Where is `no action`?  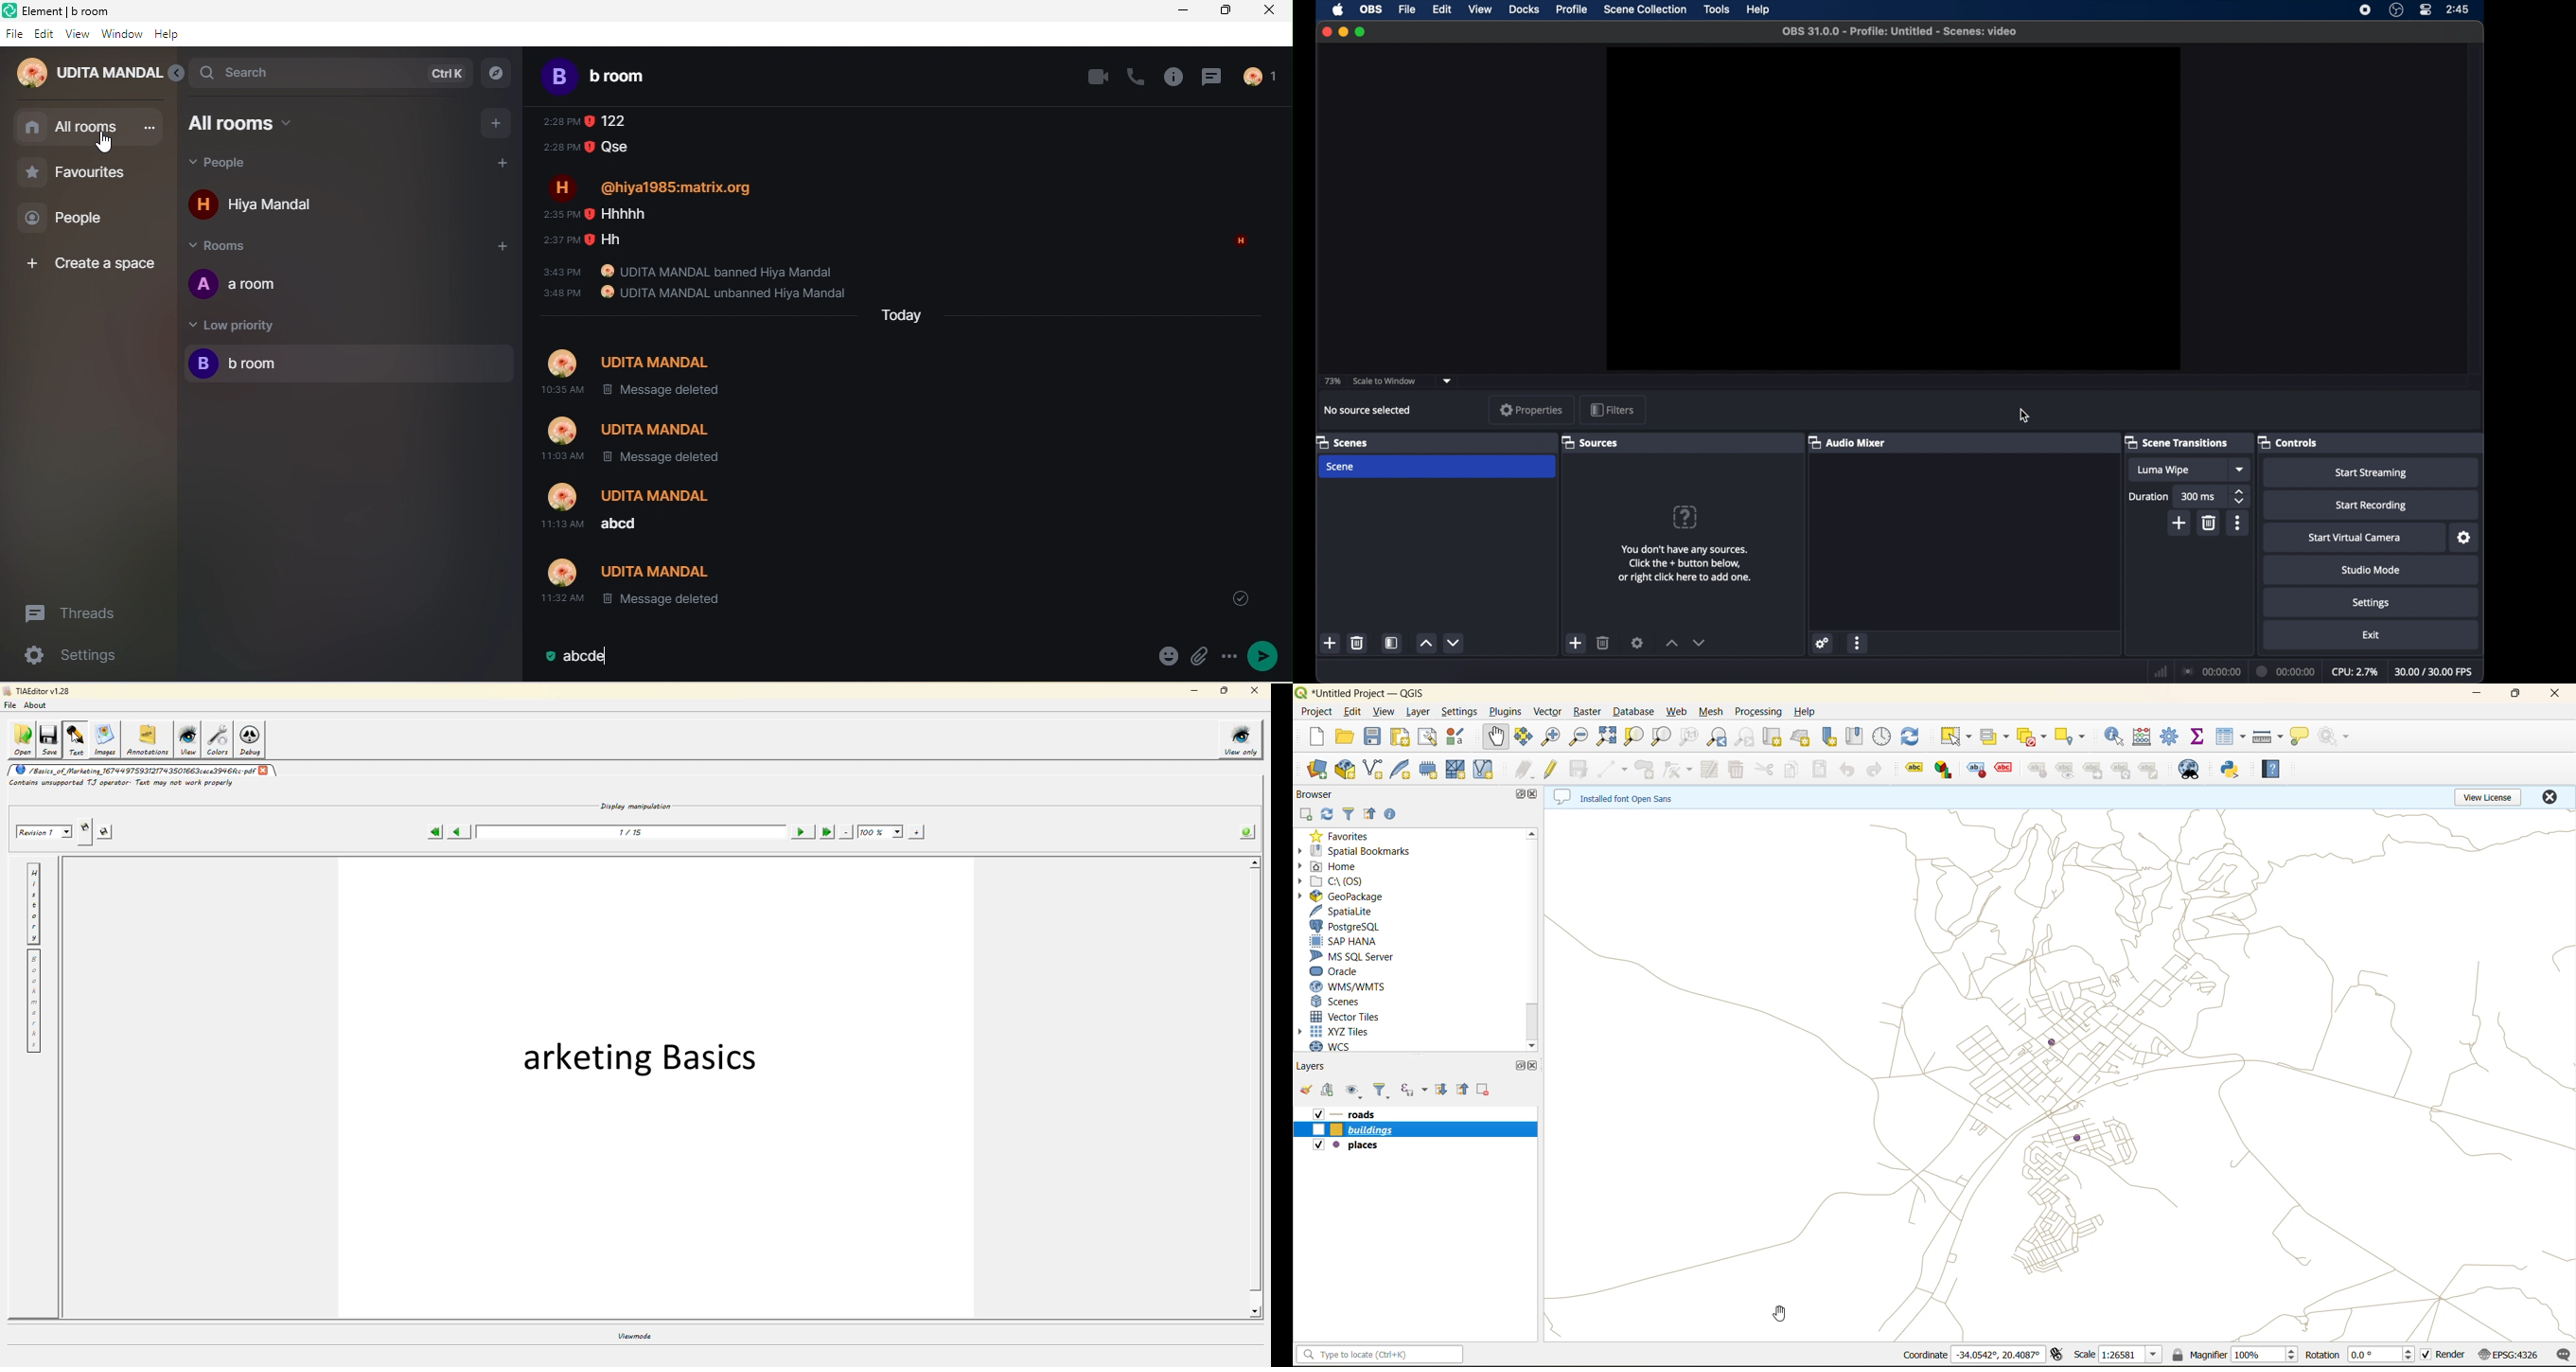 no action is located at coordinates (2334, 737).